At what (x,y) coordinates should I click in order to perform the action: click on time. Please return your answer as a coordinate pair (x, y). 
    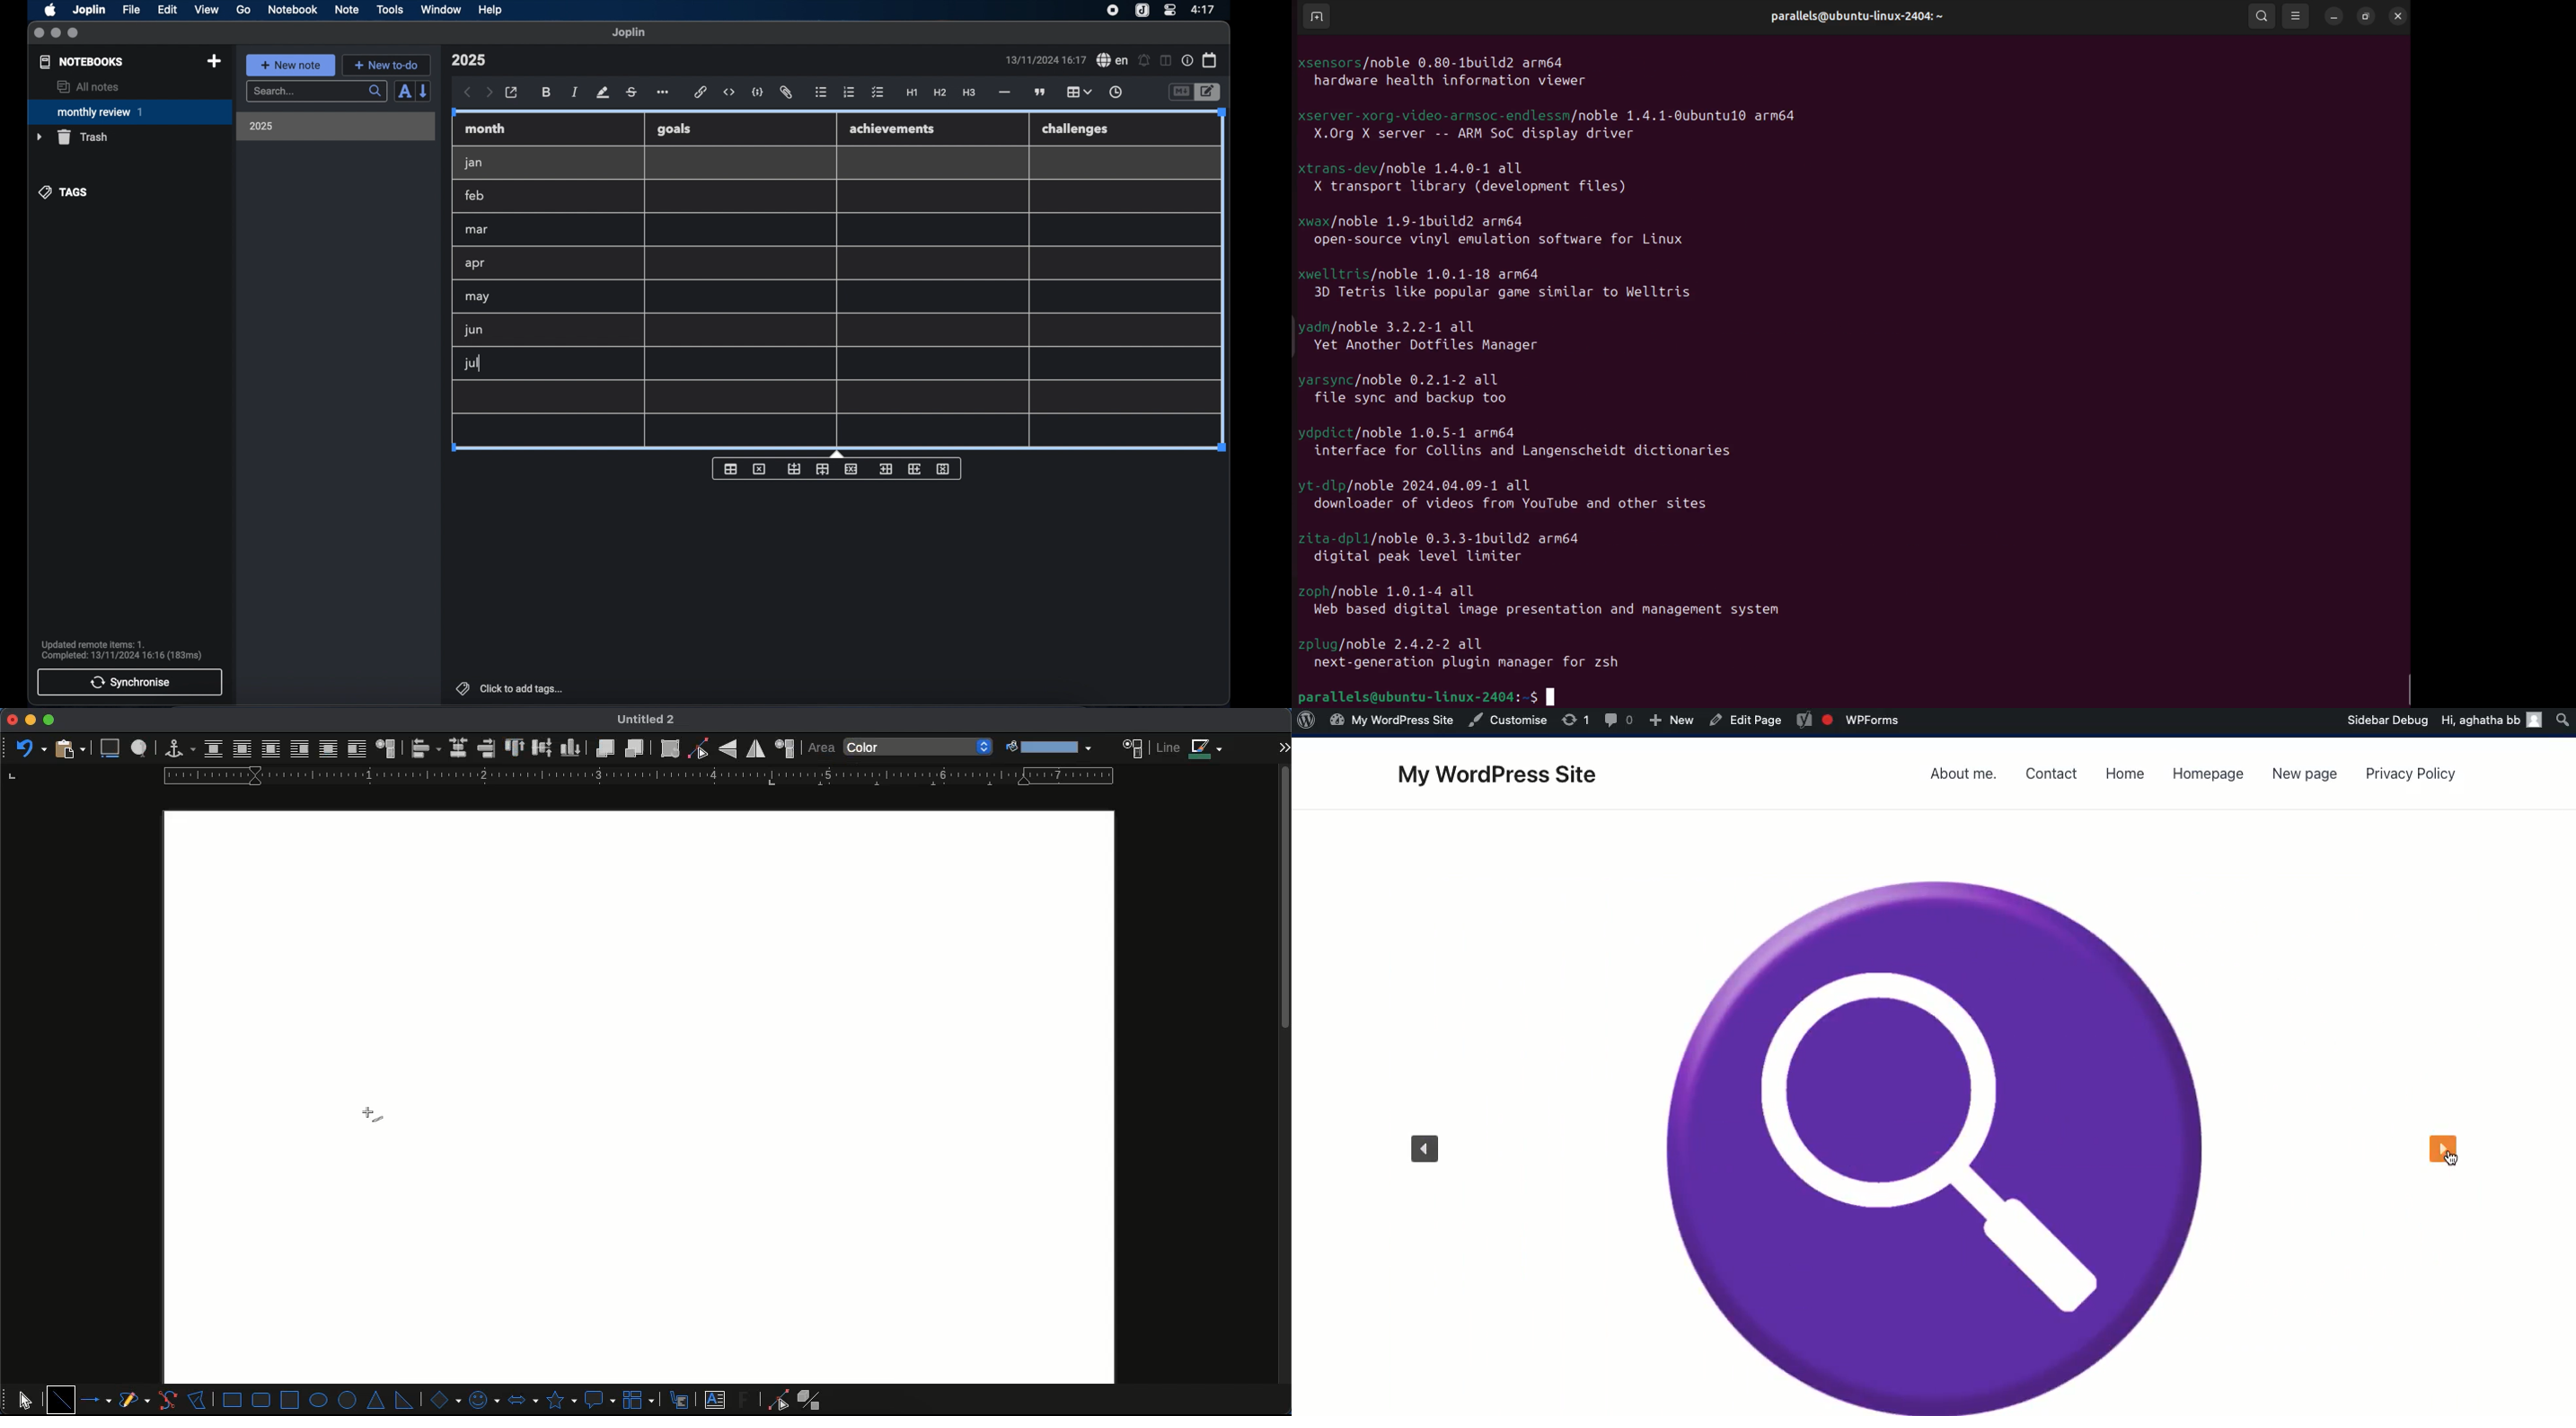
    Looking at the image, I should click on (1205, 9).